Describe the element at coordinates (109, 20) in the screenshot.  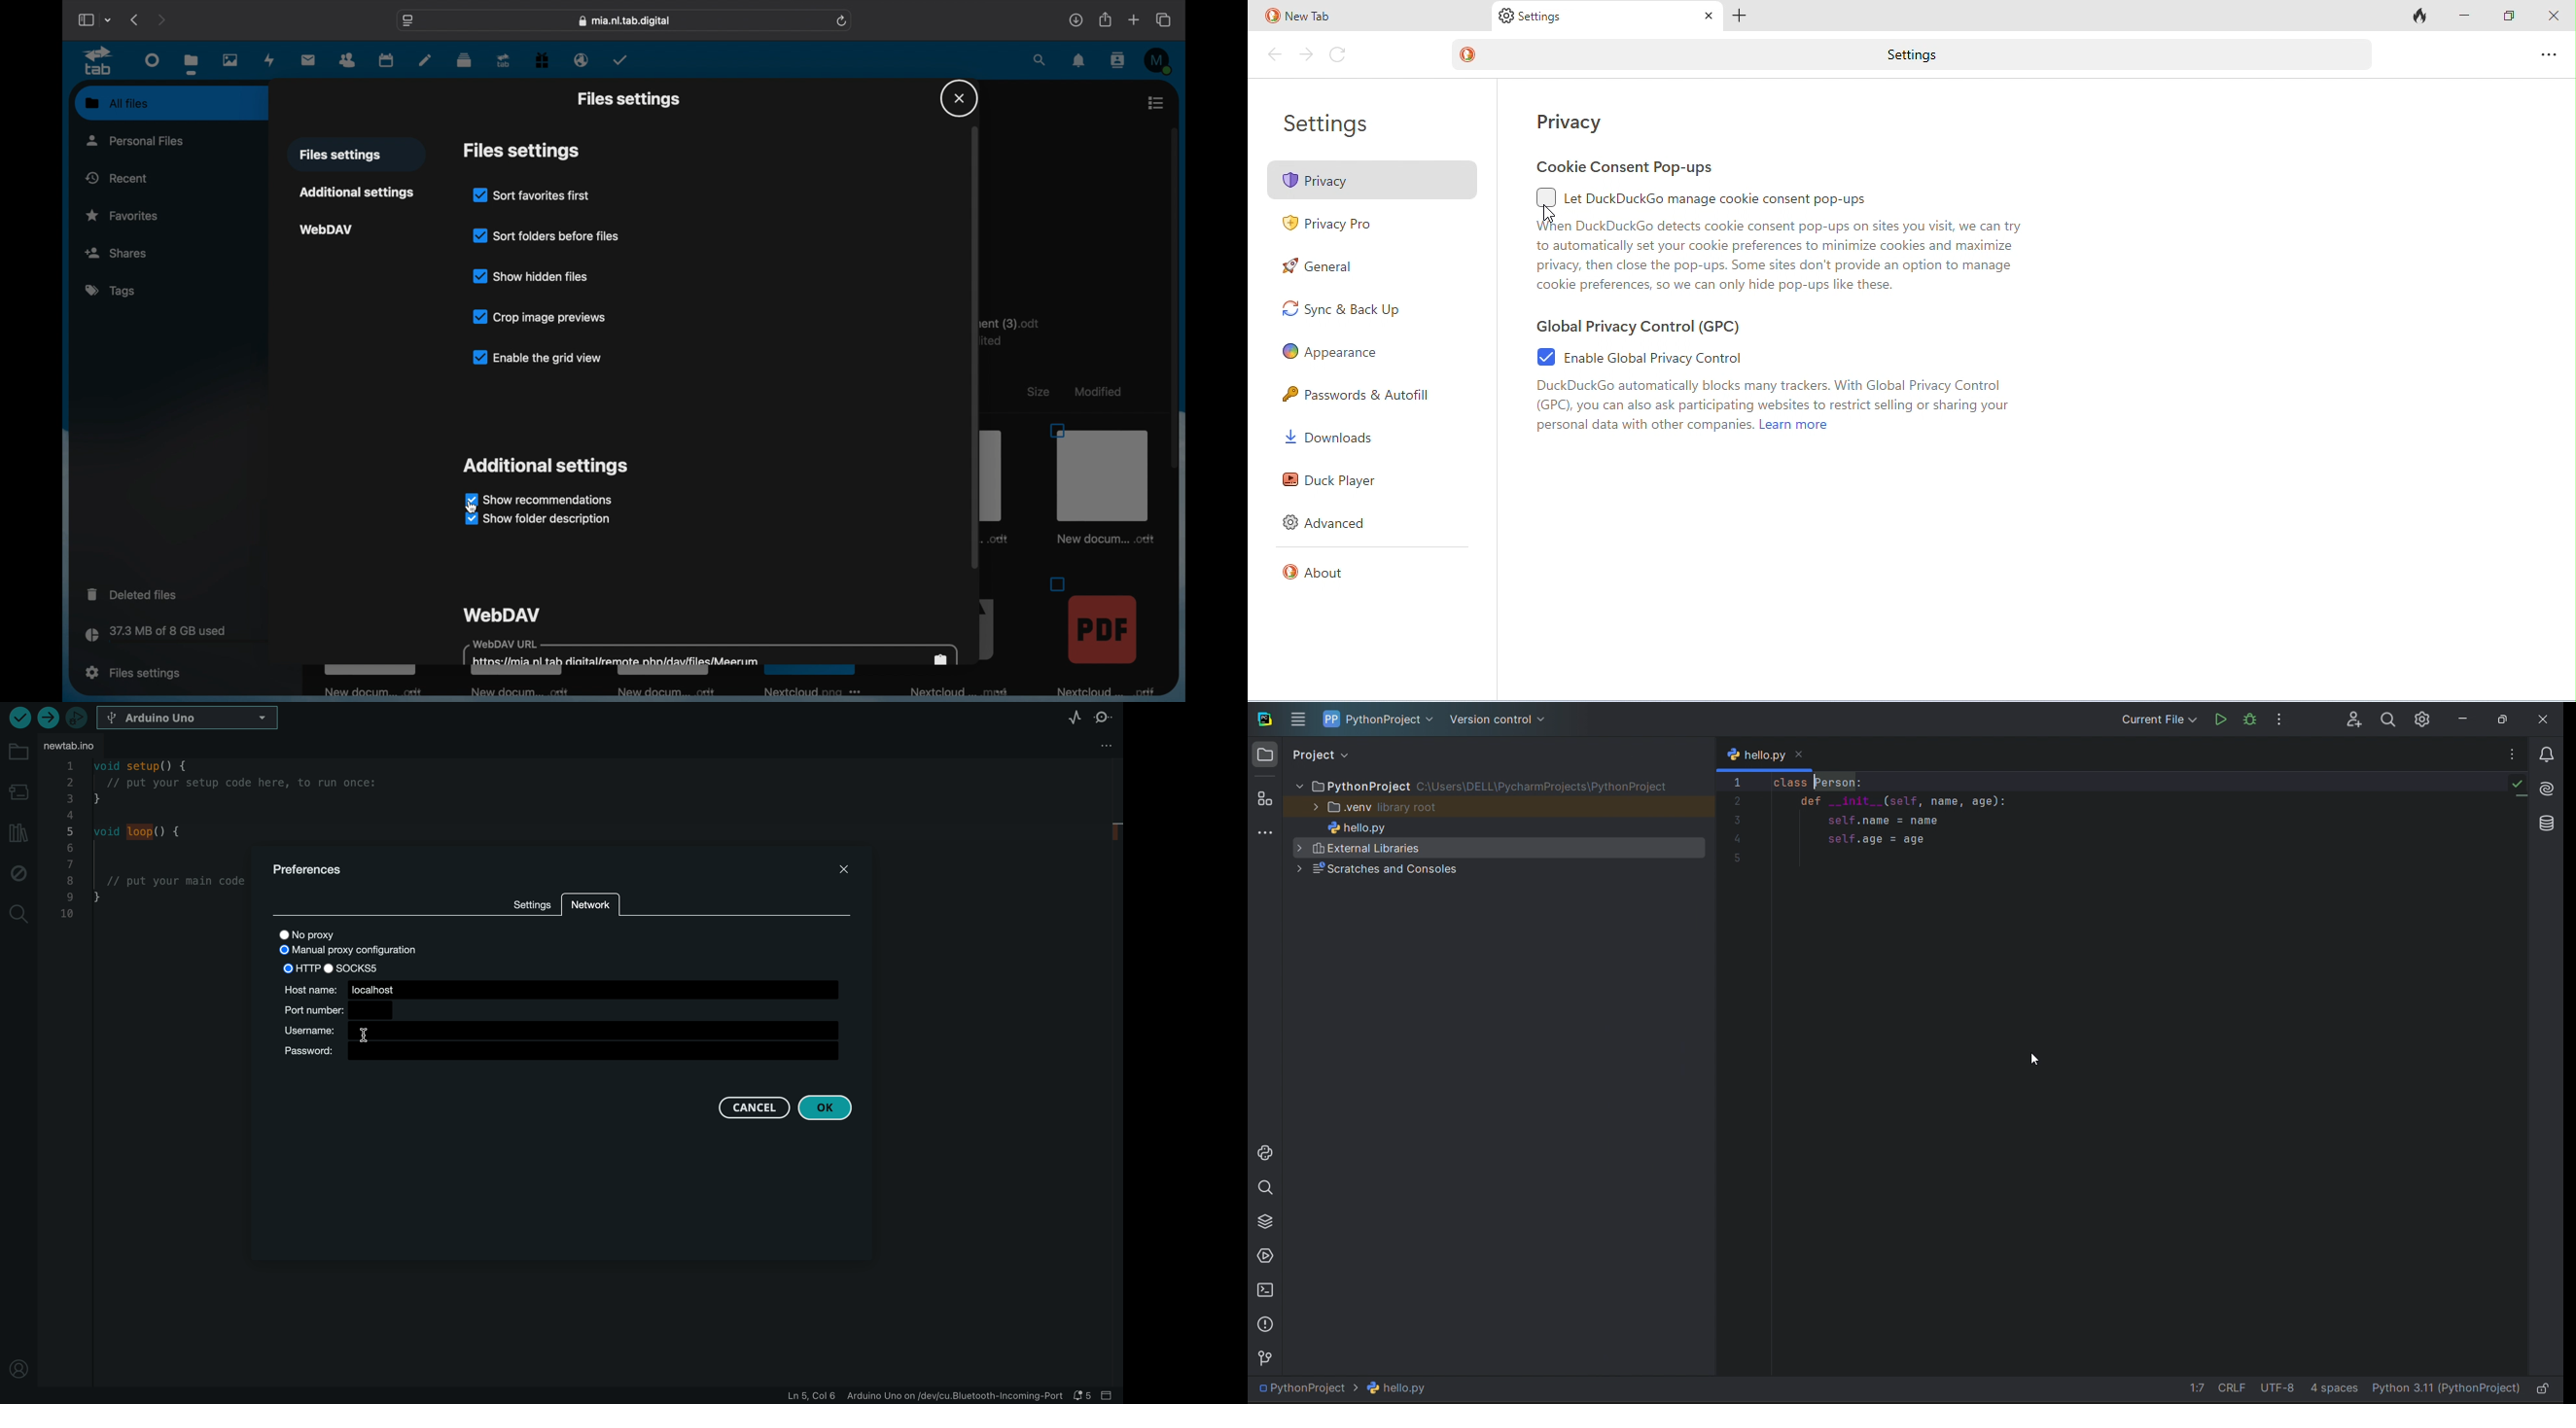
I see `tab group picker` at that location.